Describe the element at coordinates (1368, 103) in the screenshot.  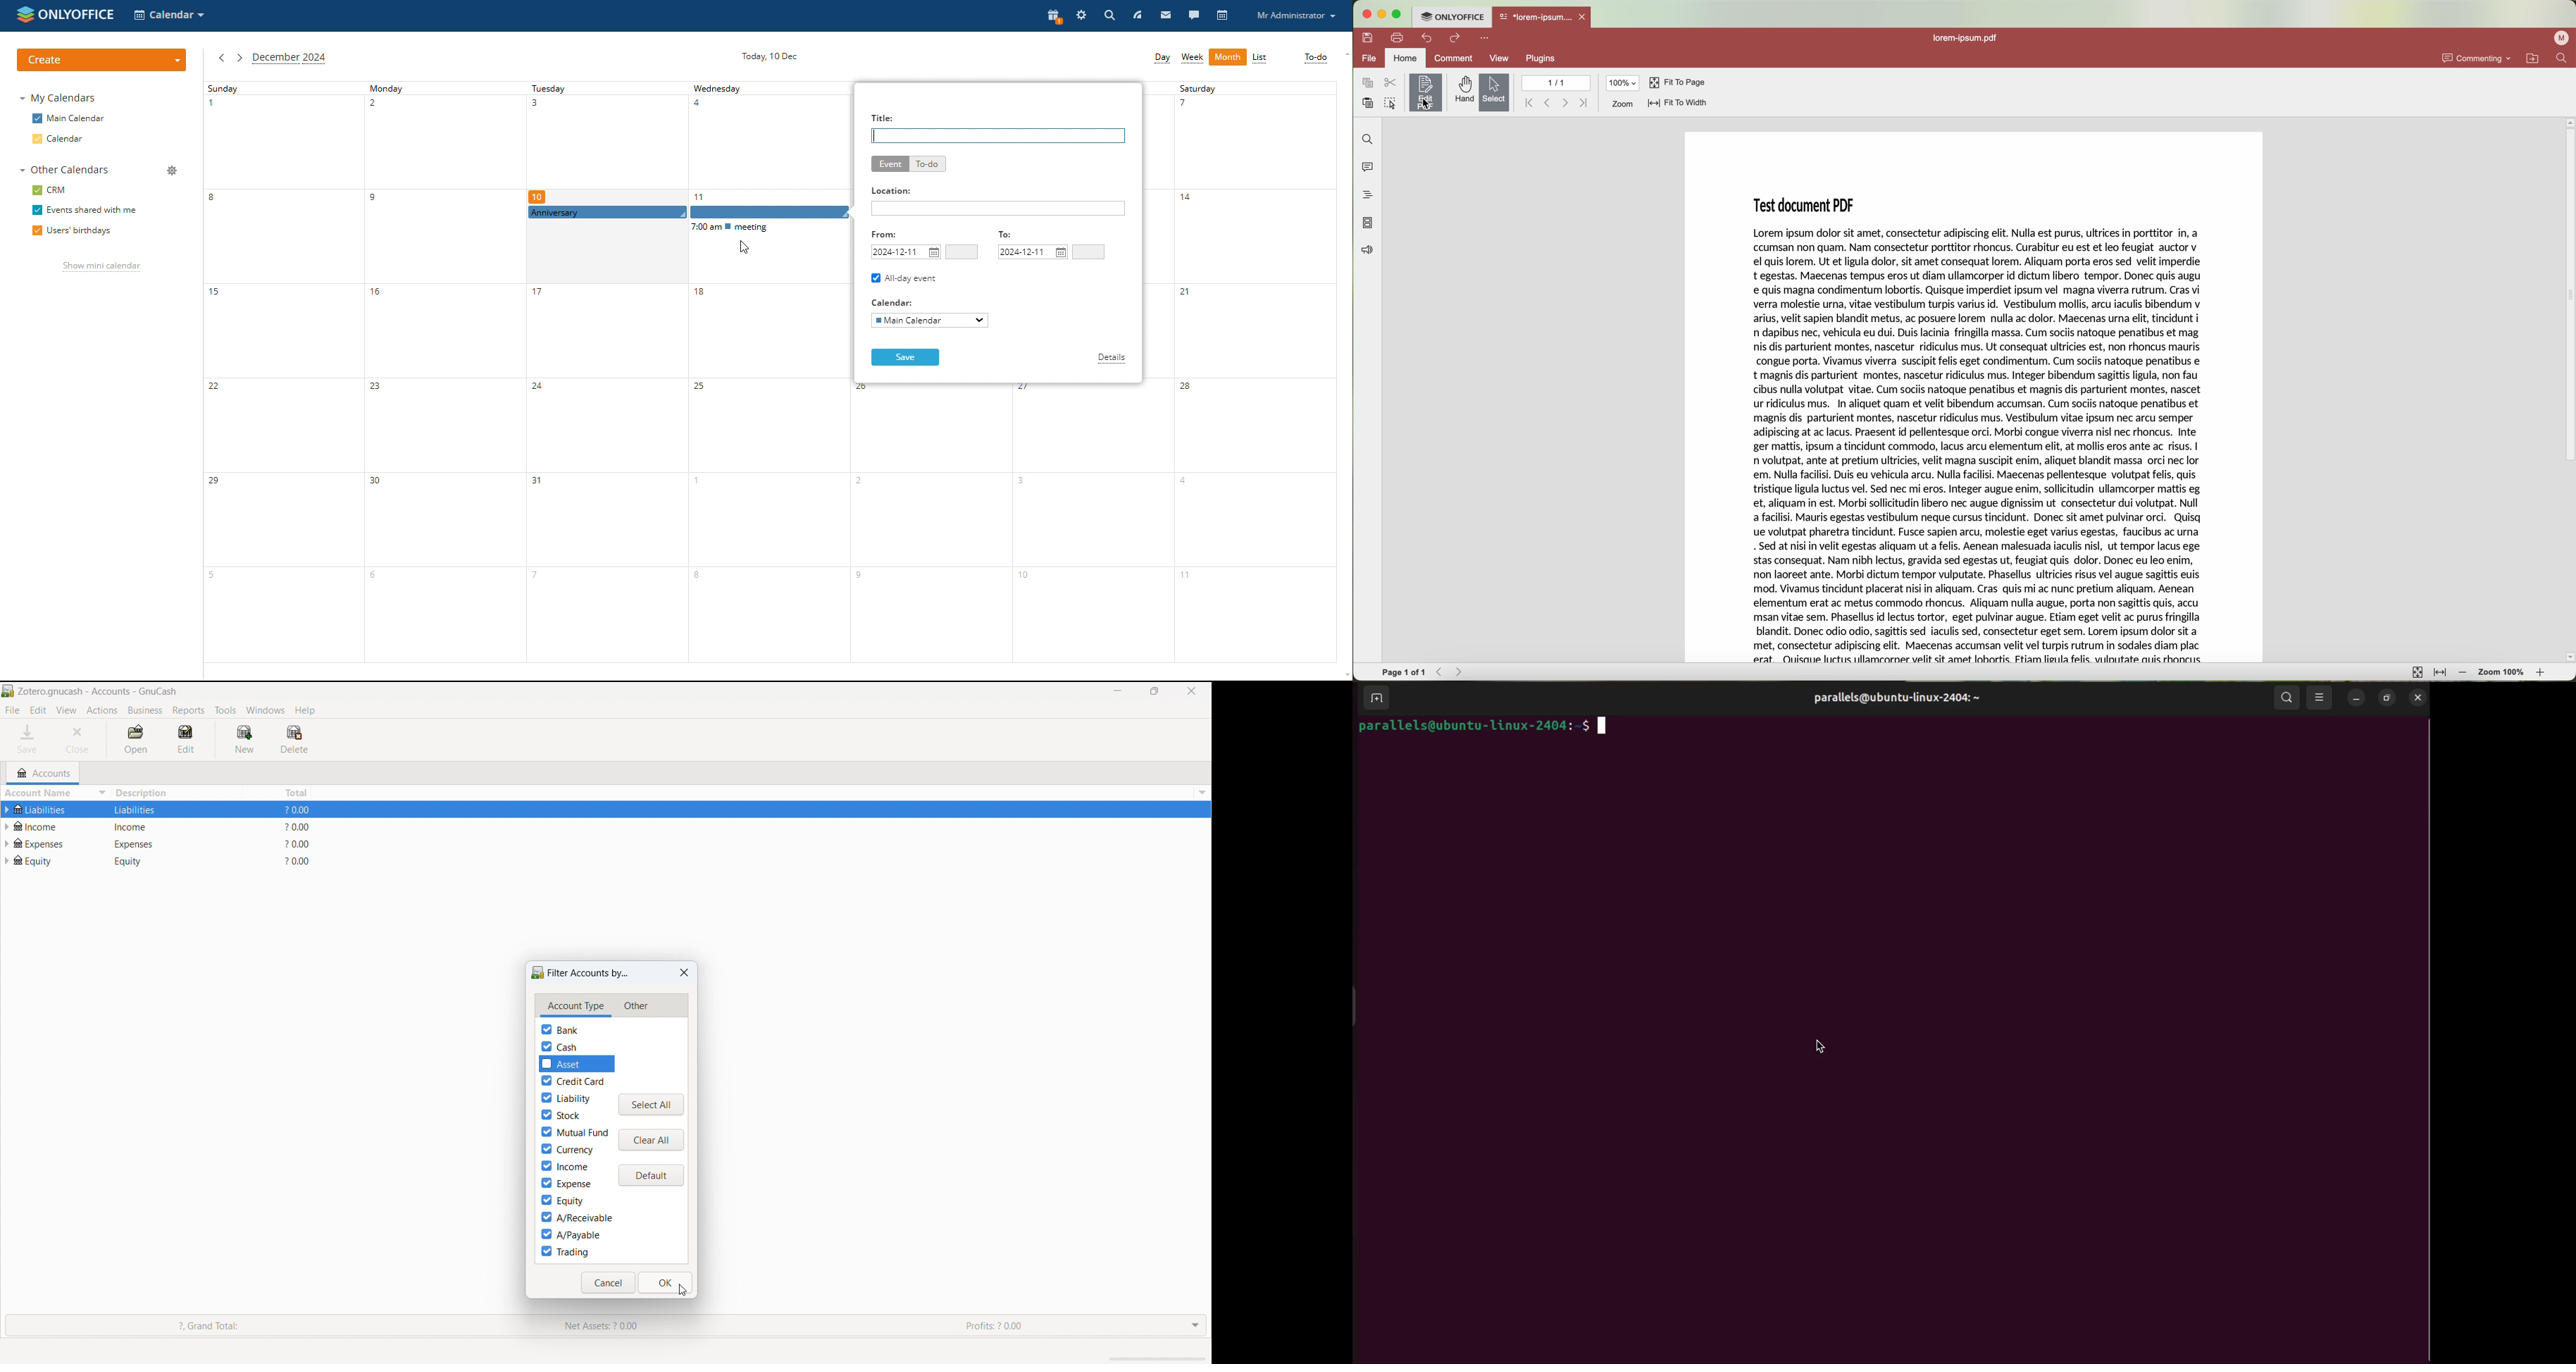
I see `paste` at that location.